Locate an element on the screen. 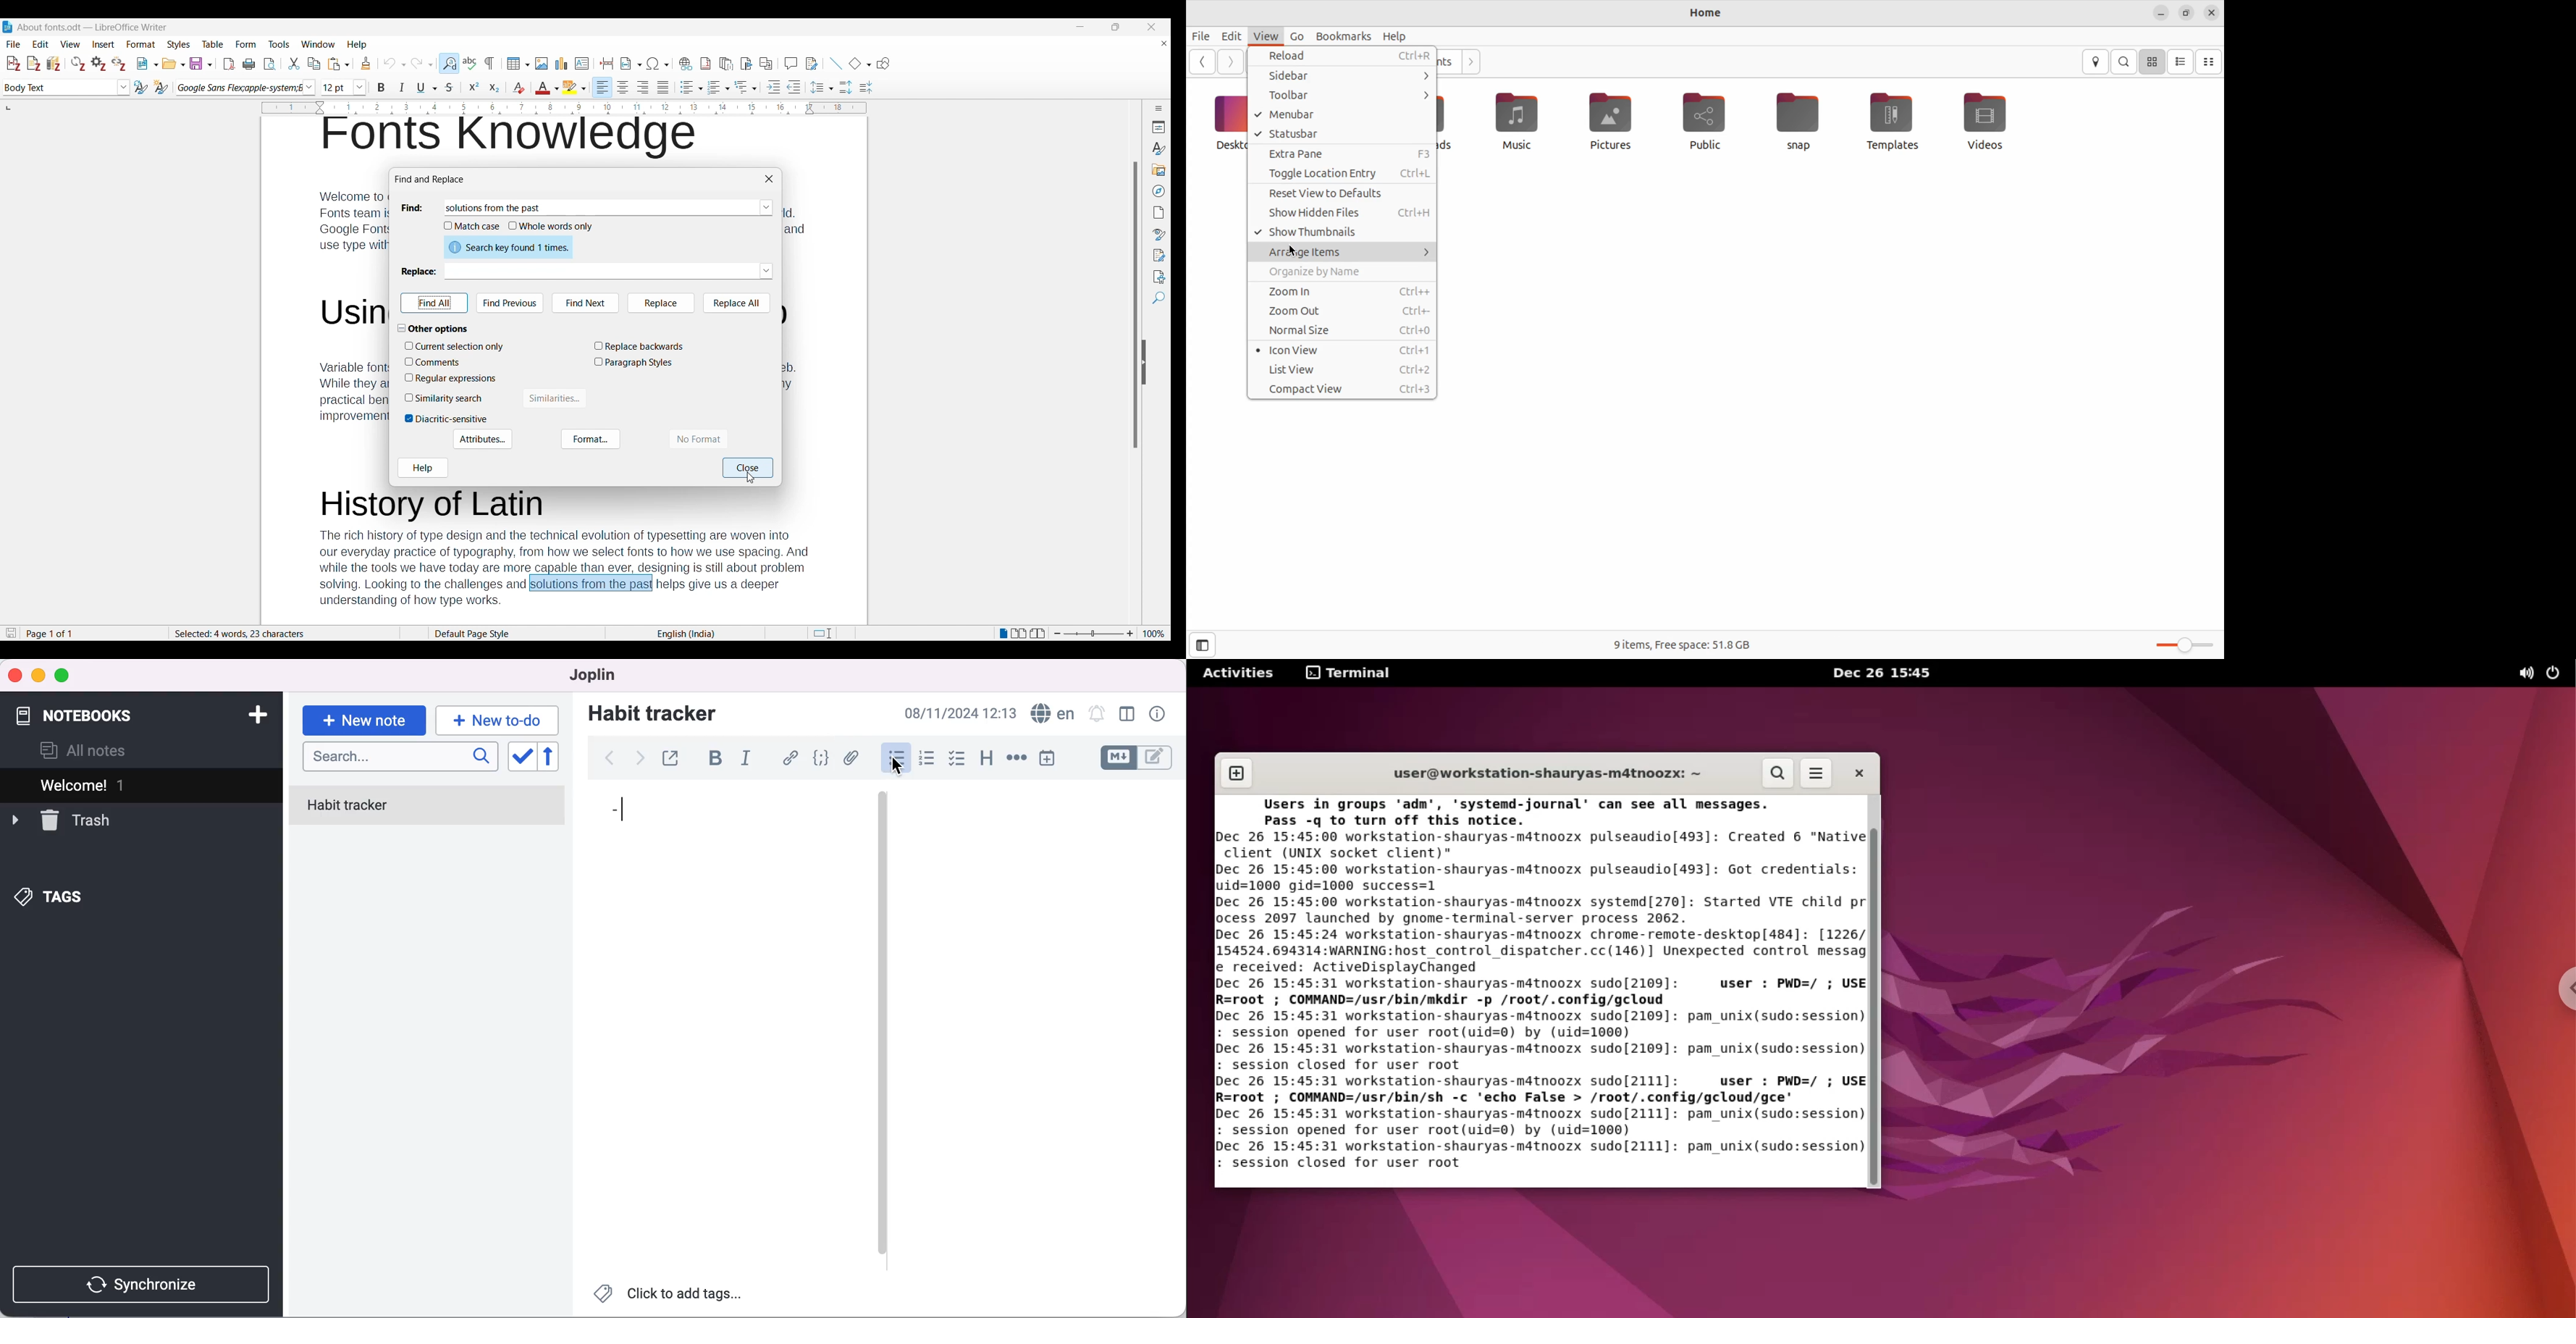  Insert footnote is located at coordinates (706, 63).